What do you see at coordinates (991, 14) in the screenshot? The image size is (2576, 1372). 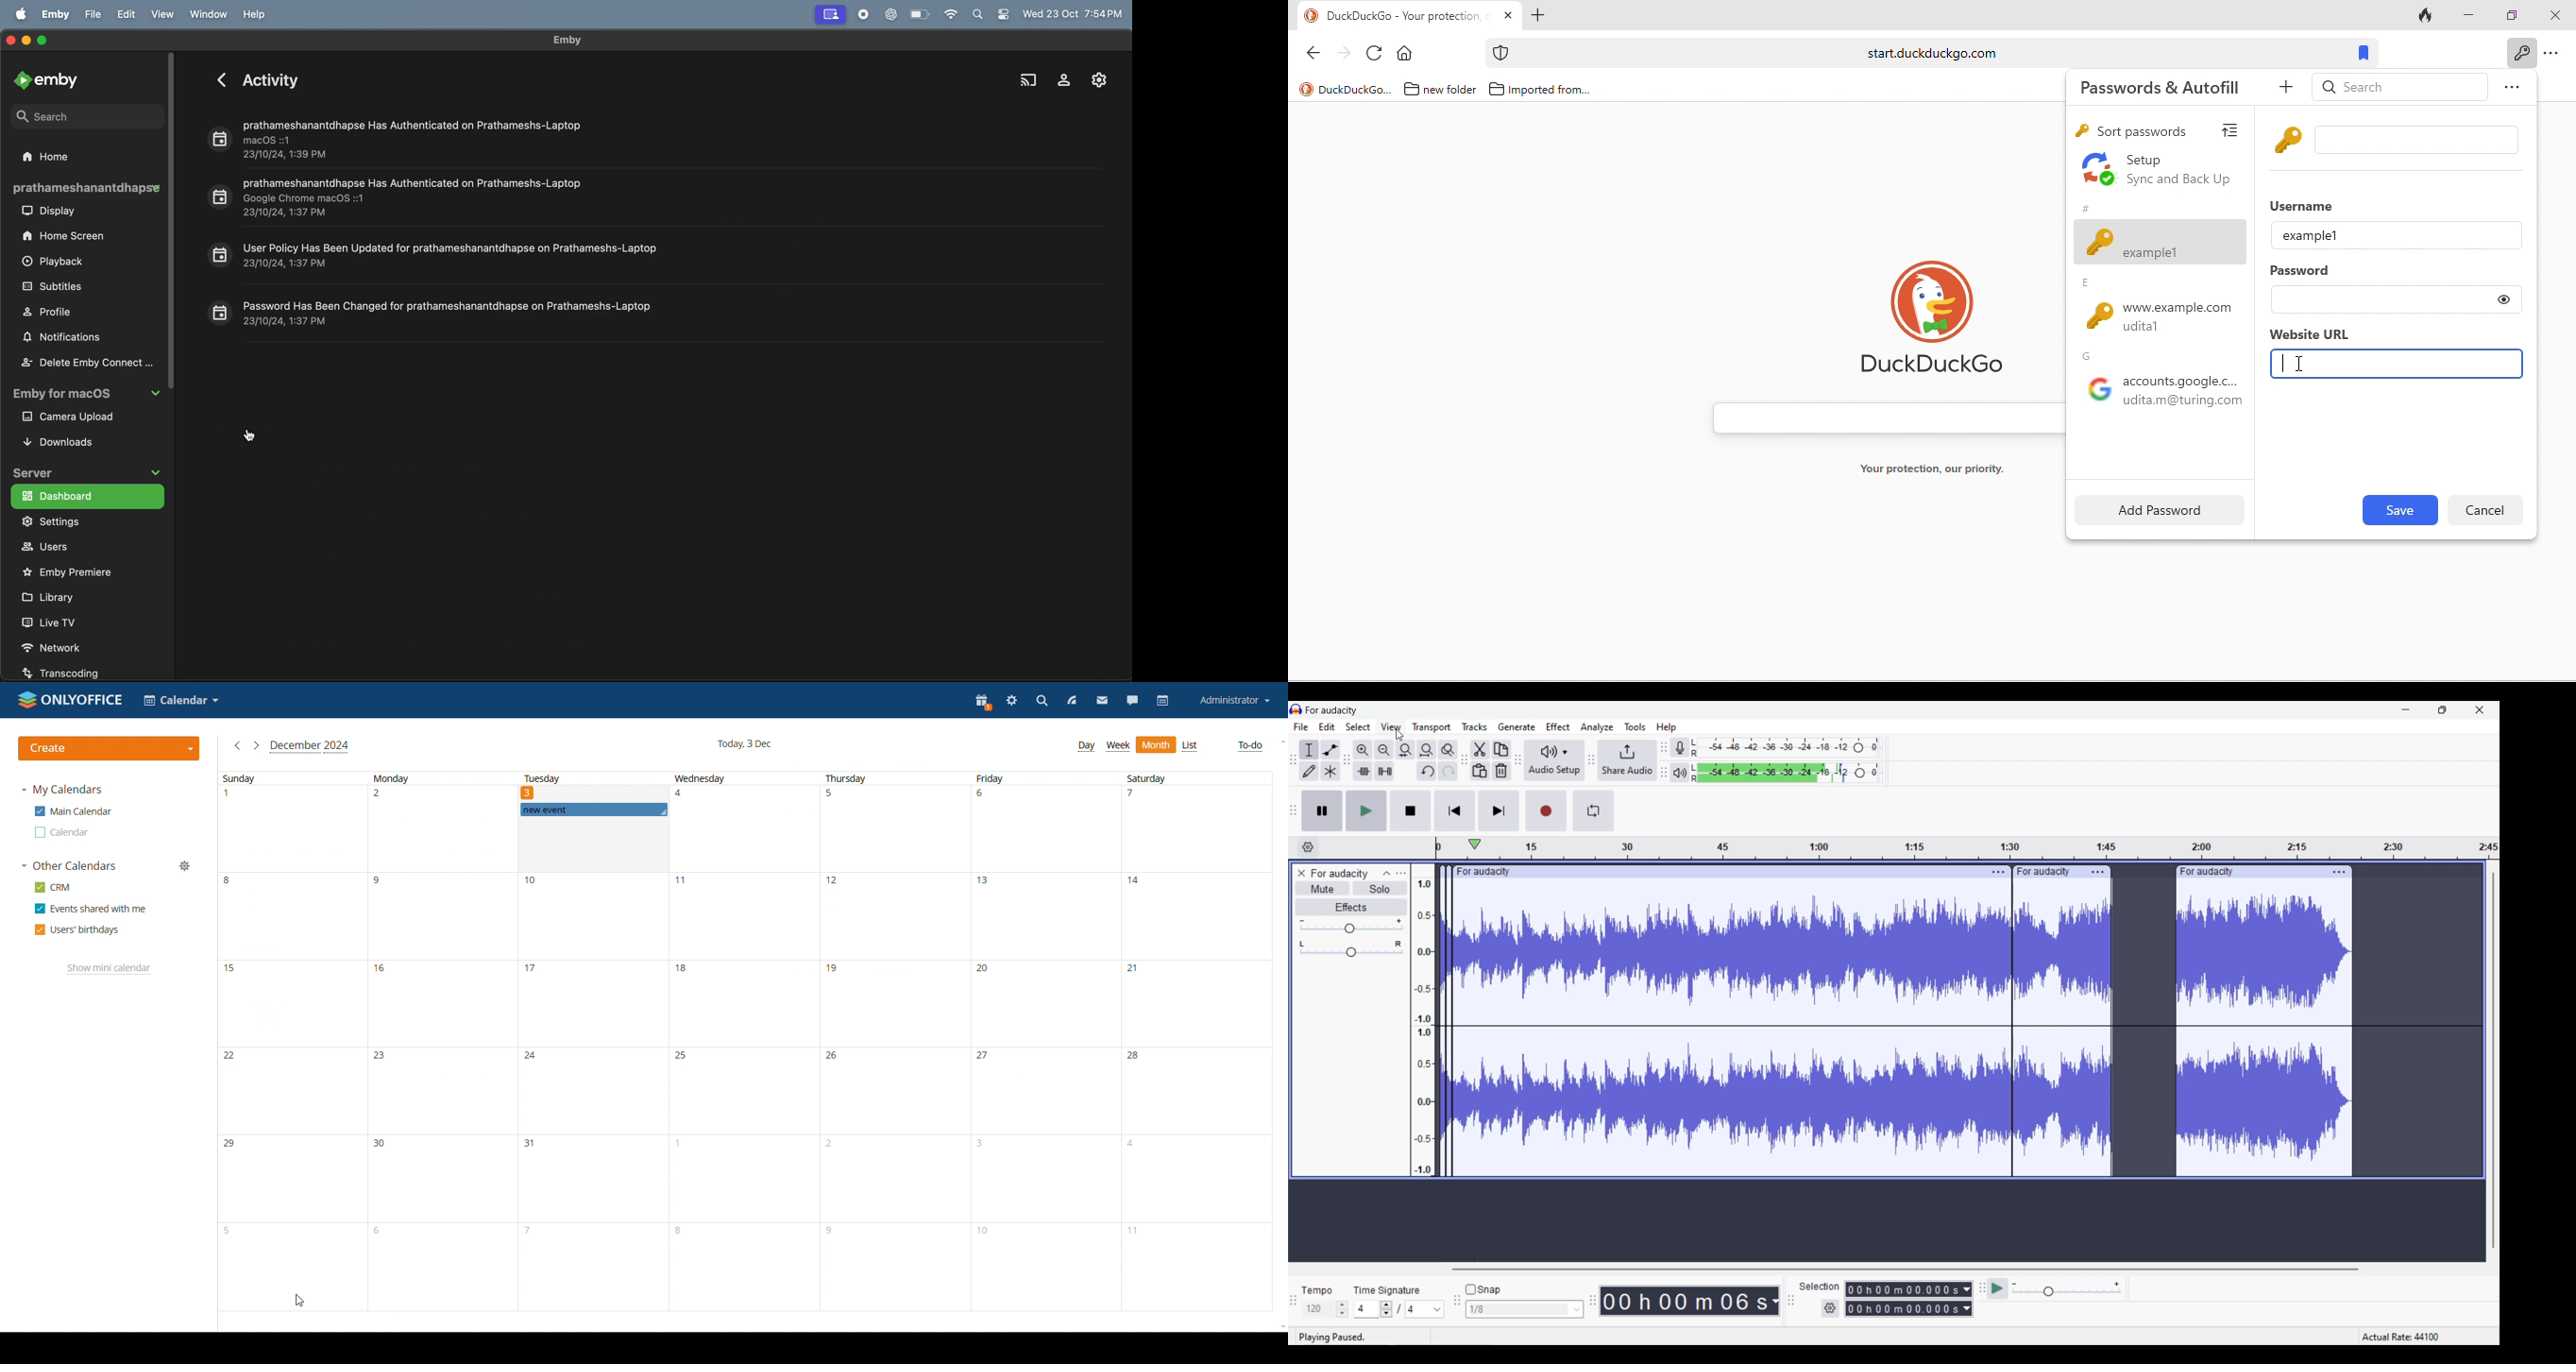 I see `apple widgets` at bounding box center [991, 14].